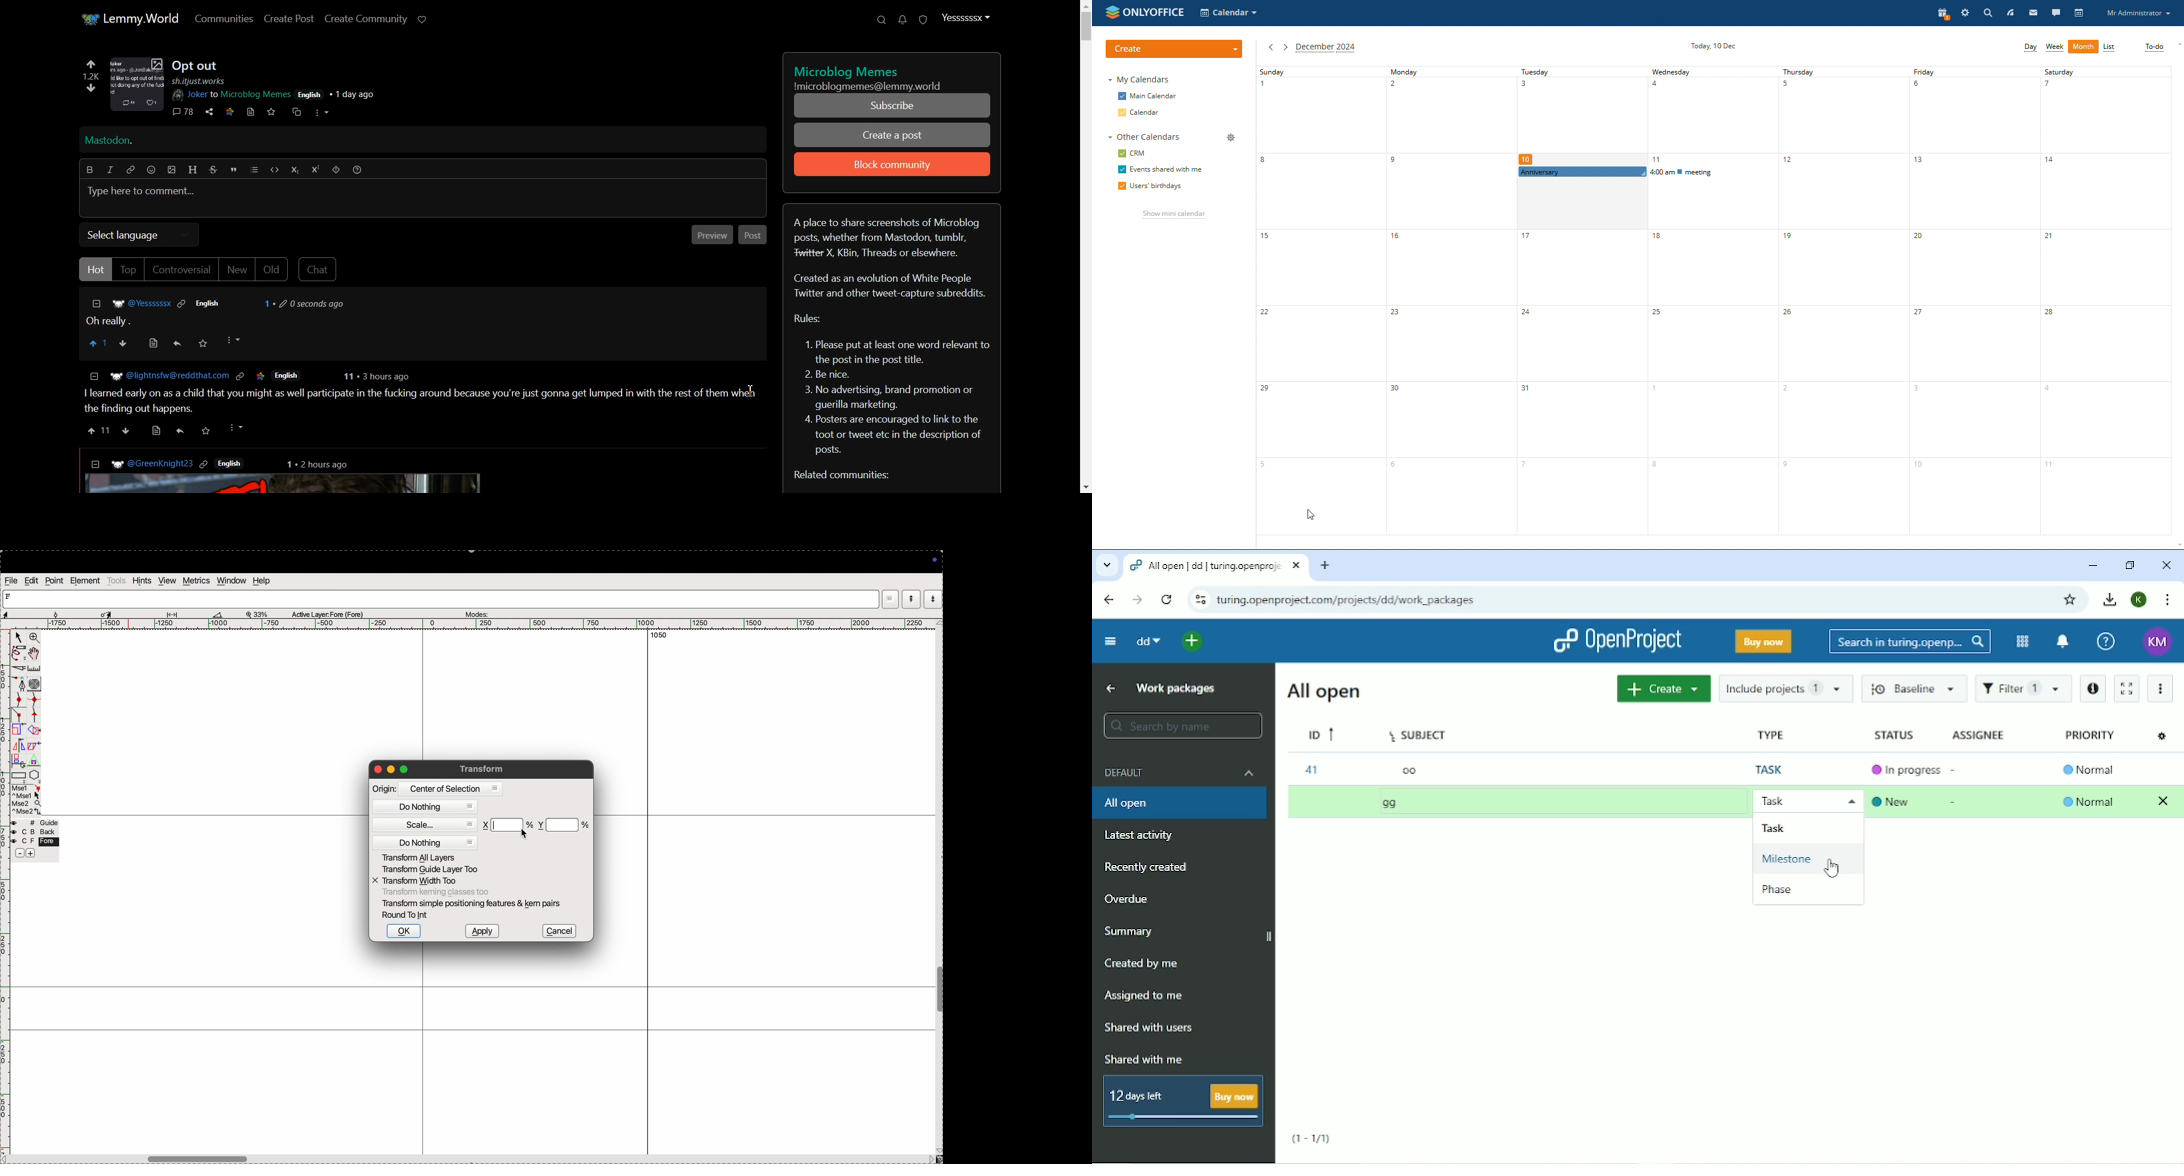  What do you see at coordinates (2166, 600) in the screenshot?
I see `Customize and control google chrome` at bounding box center [2166, 600].